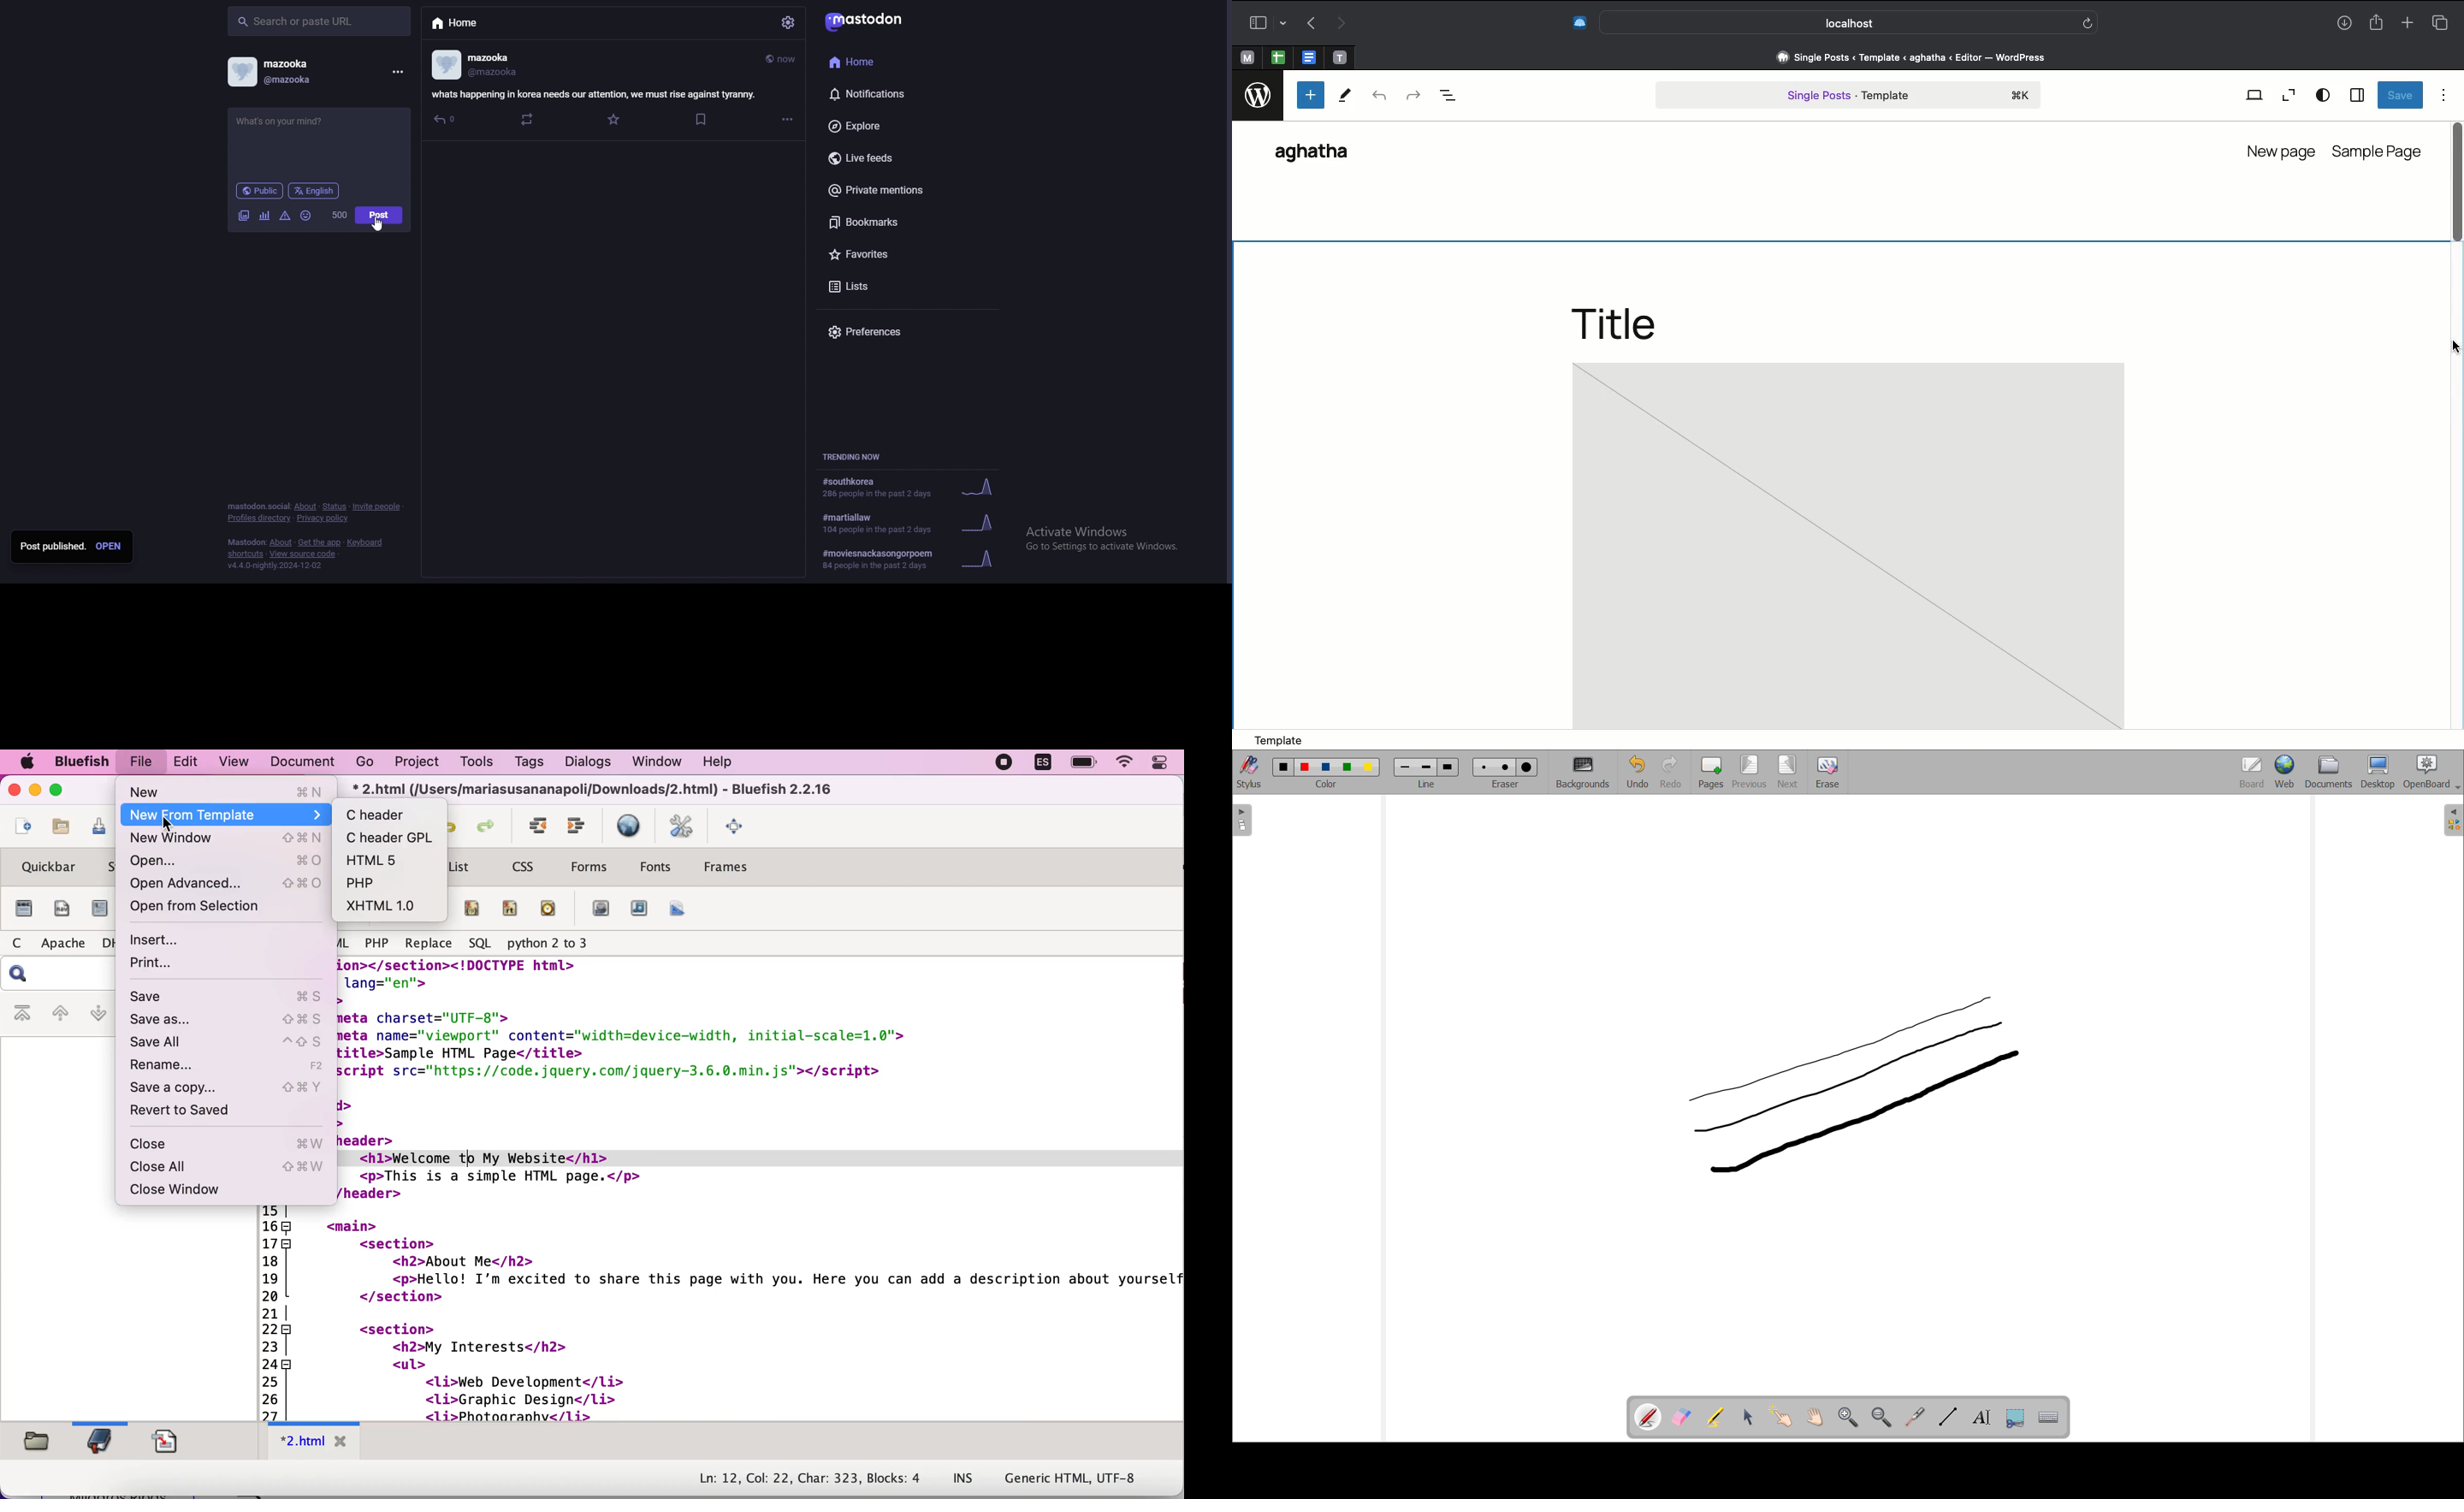 Image resolution: width=2464 pixels, height=1512 pixels. I want to click on Download, so click(2342, 24).